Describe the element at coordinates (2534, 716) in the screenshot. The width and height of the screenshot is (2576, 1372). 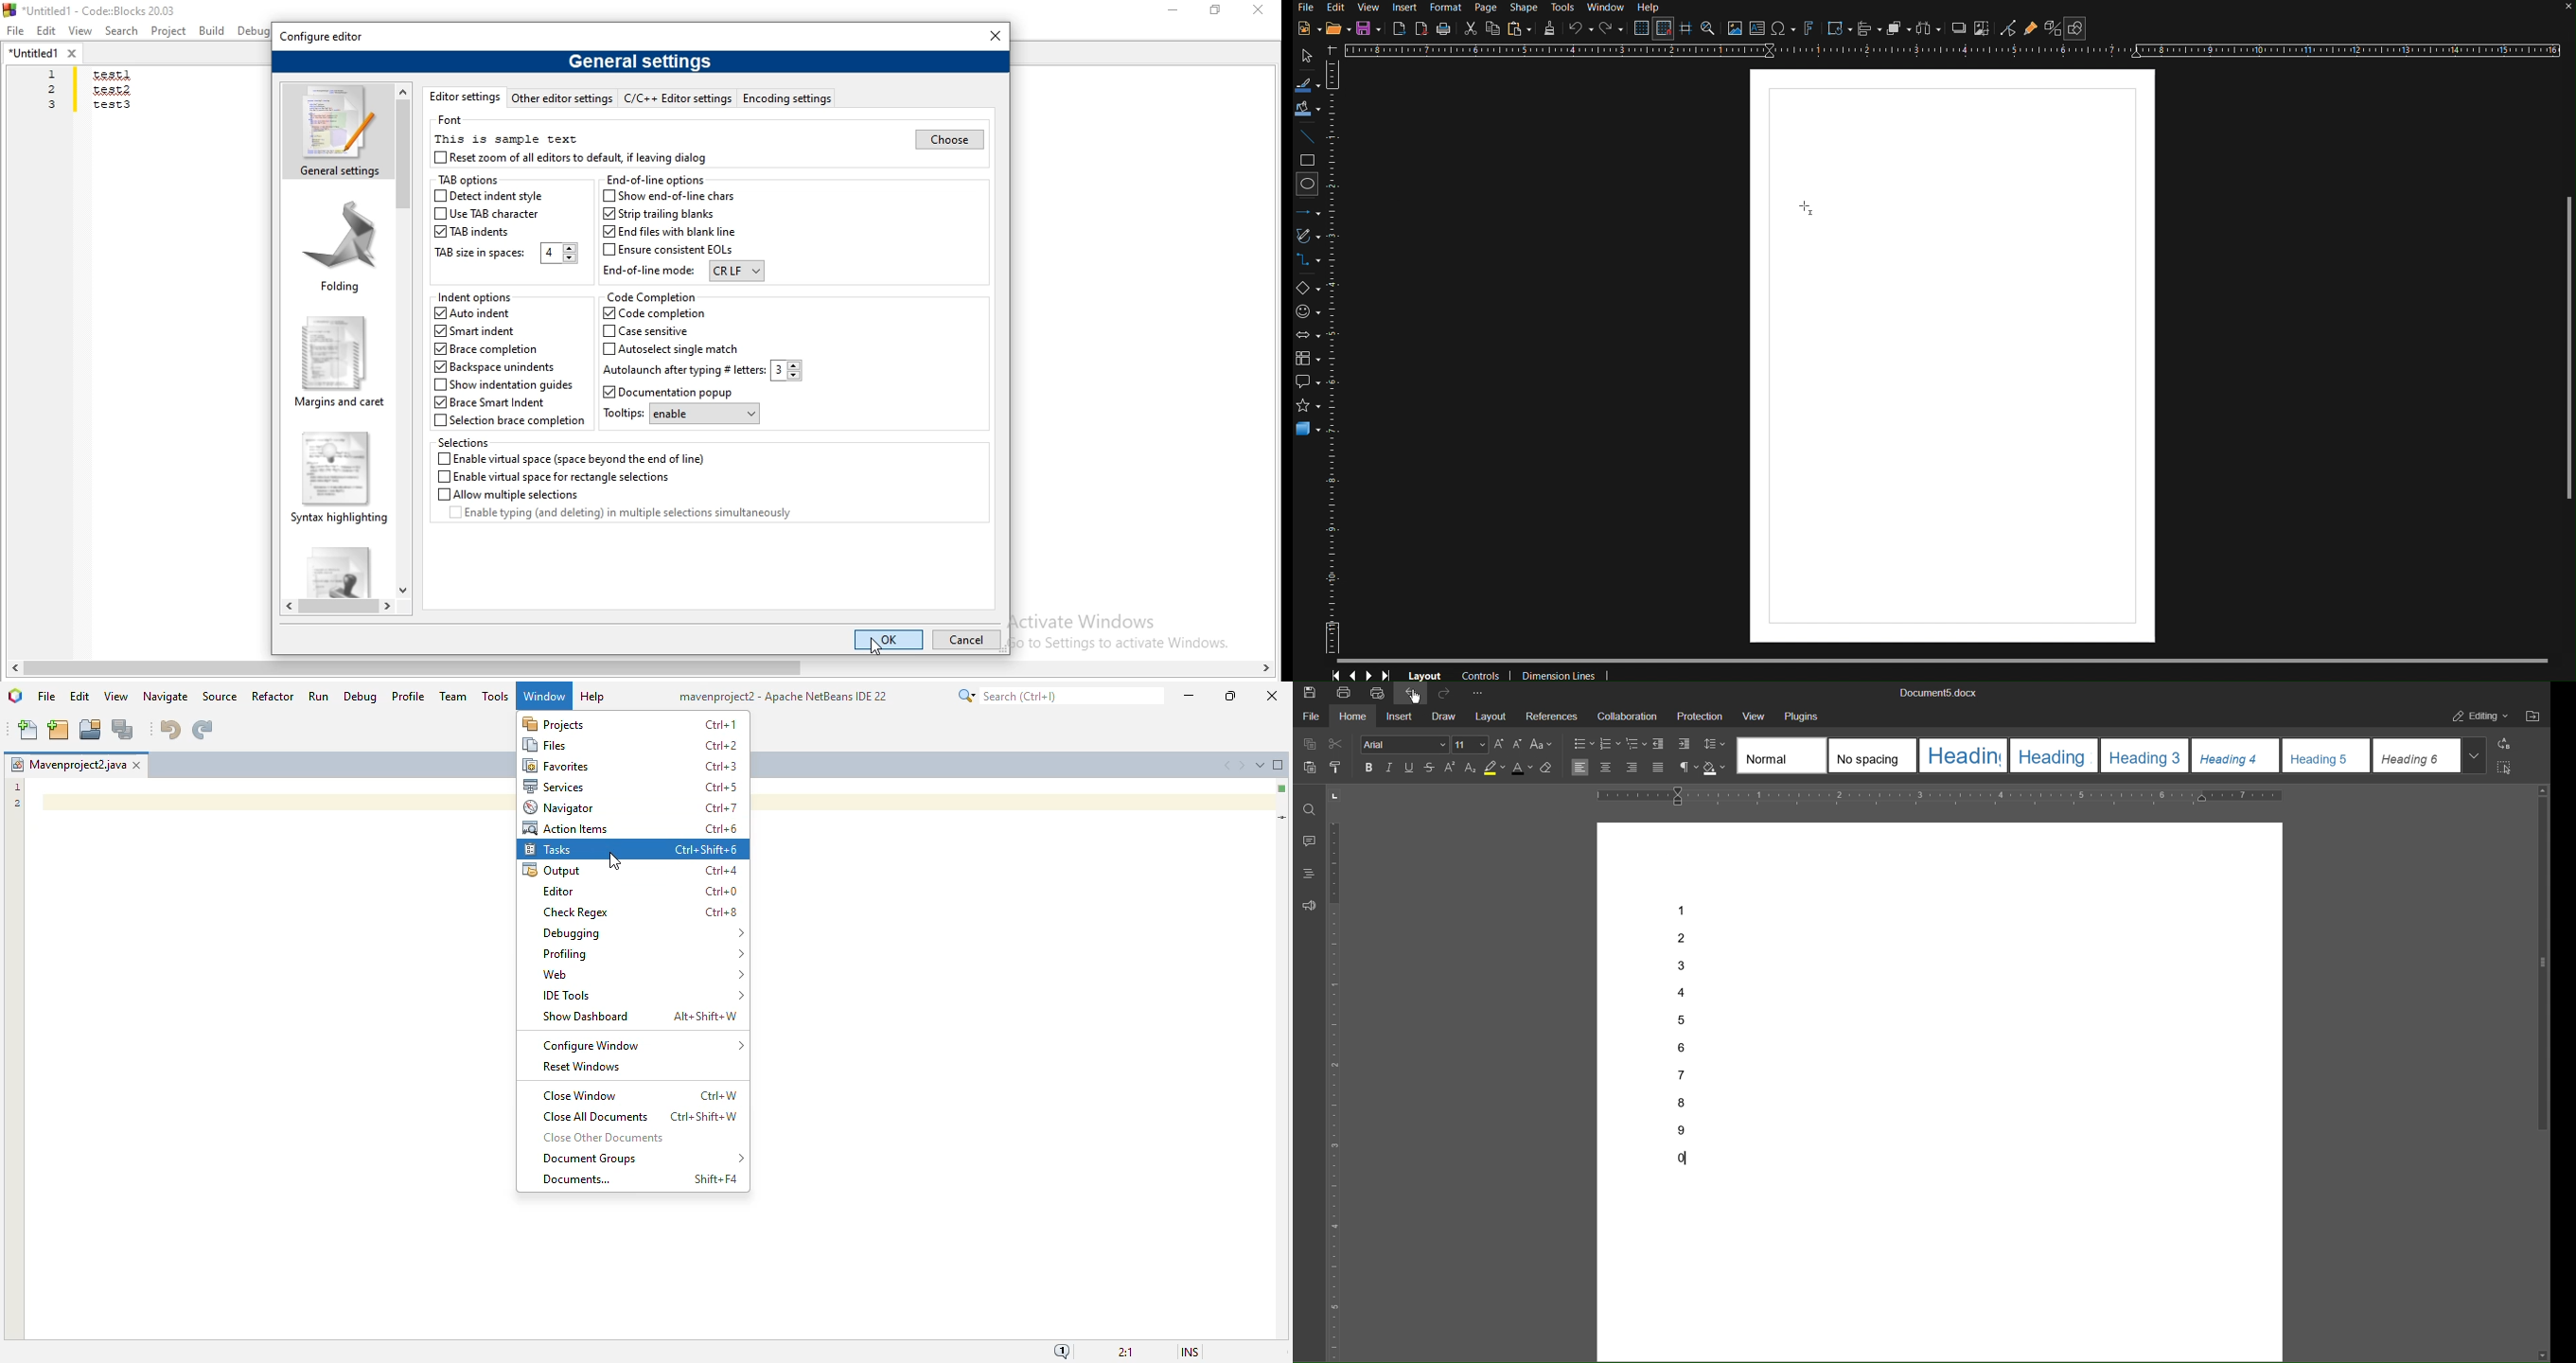
I see `Open File Location` at that location.